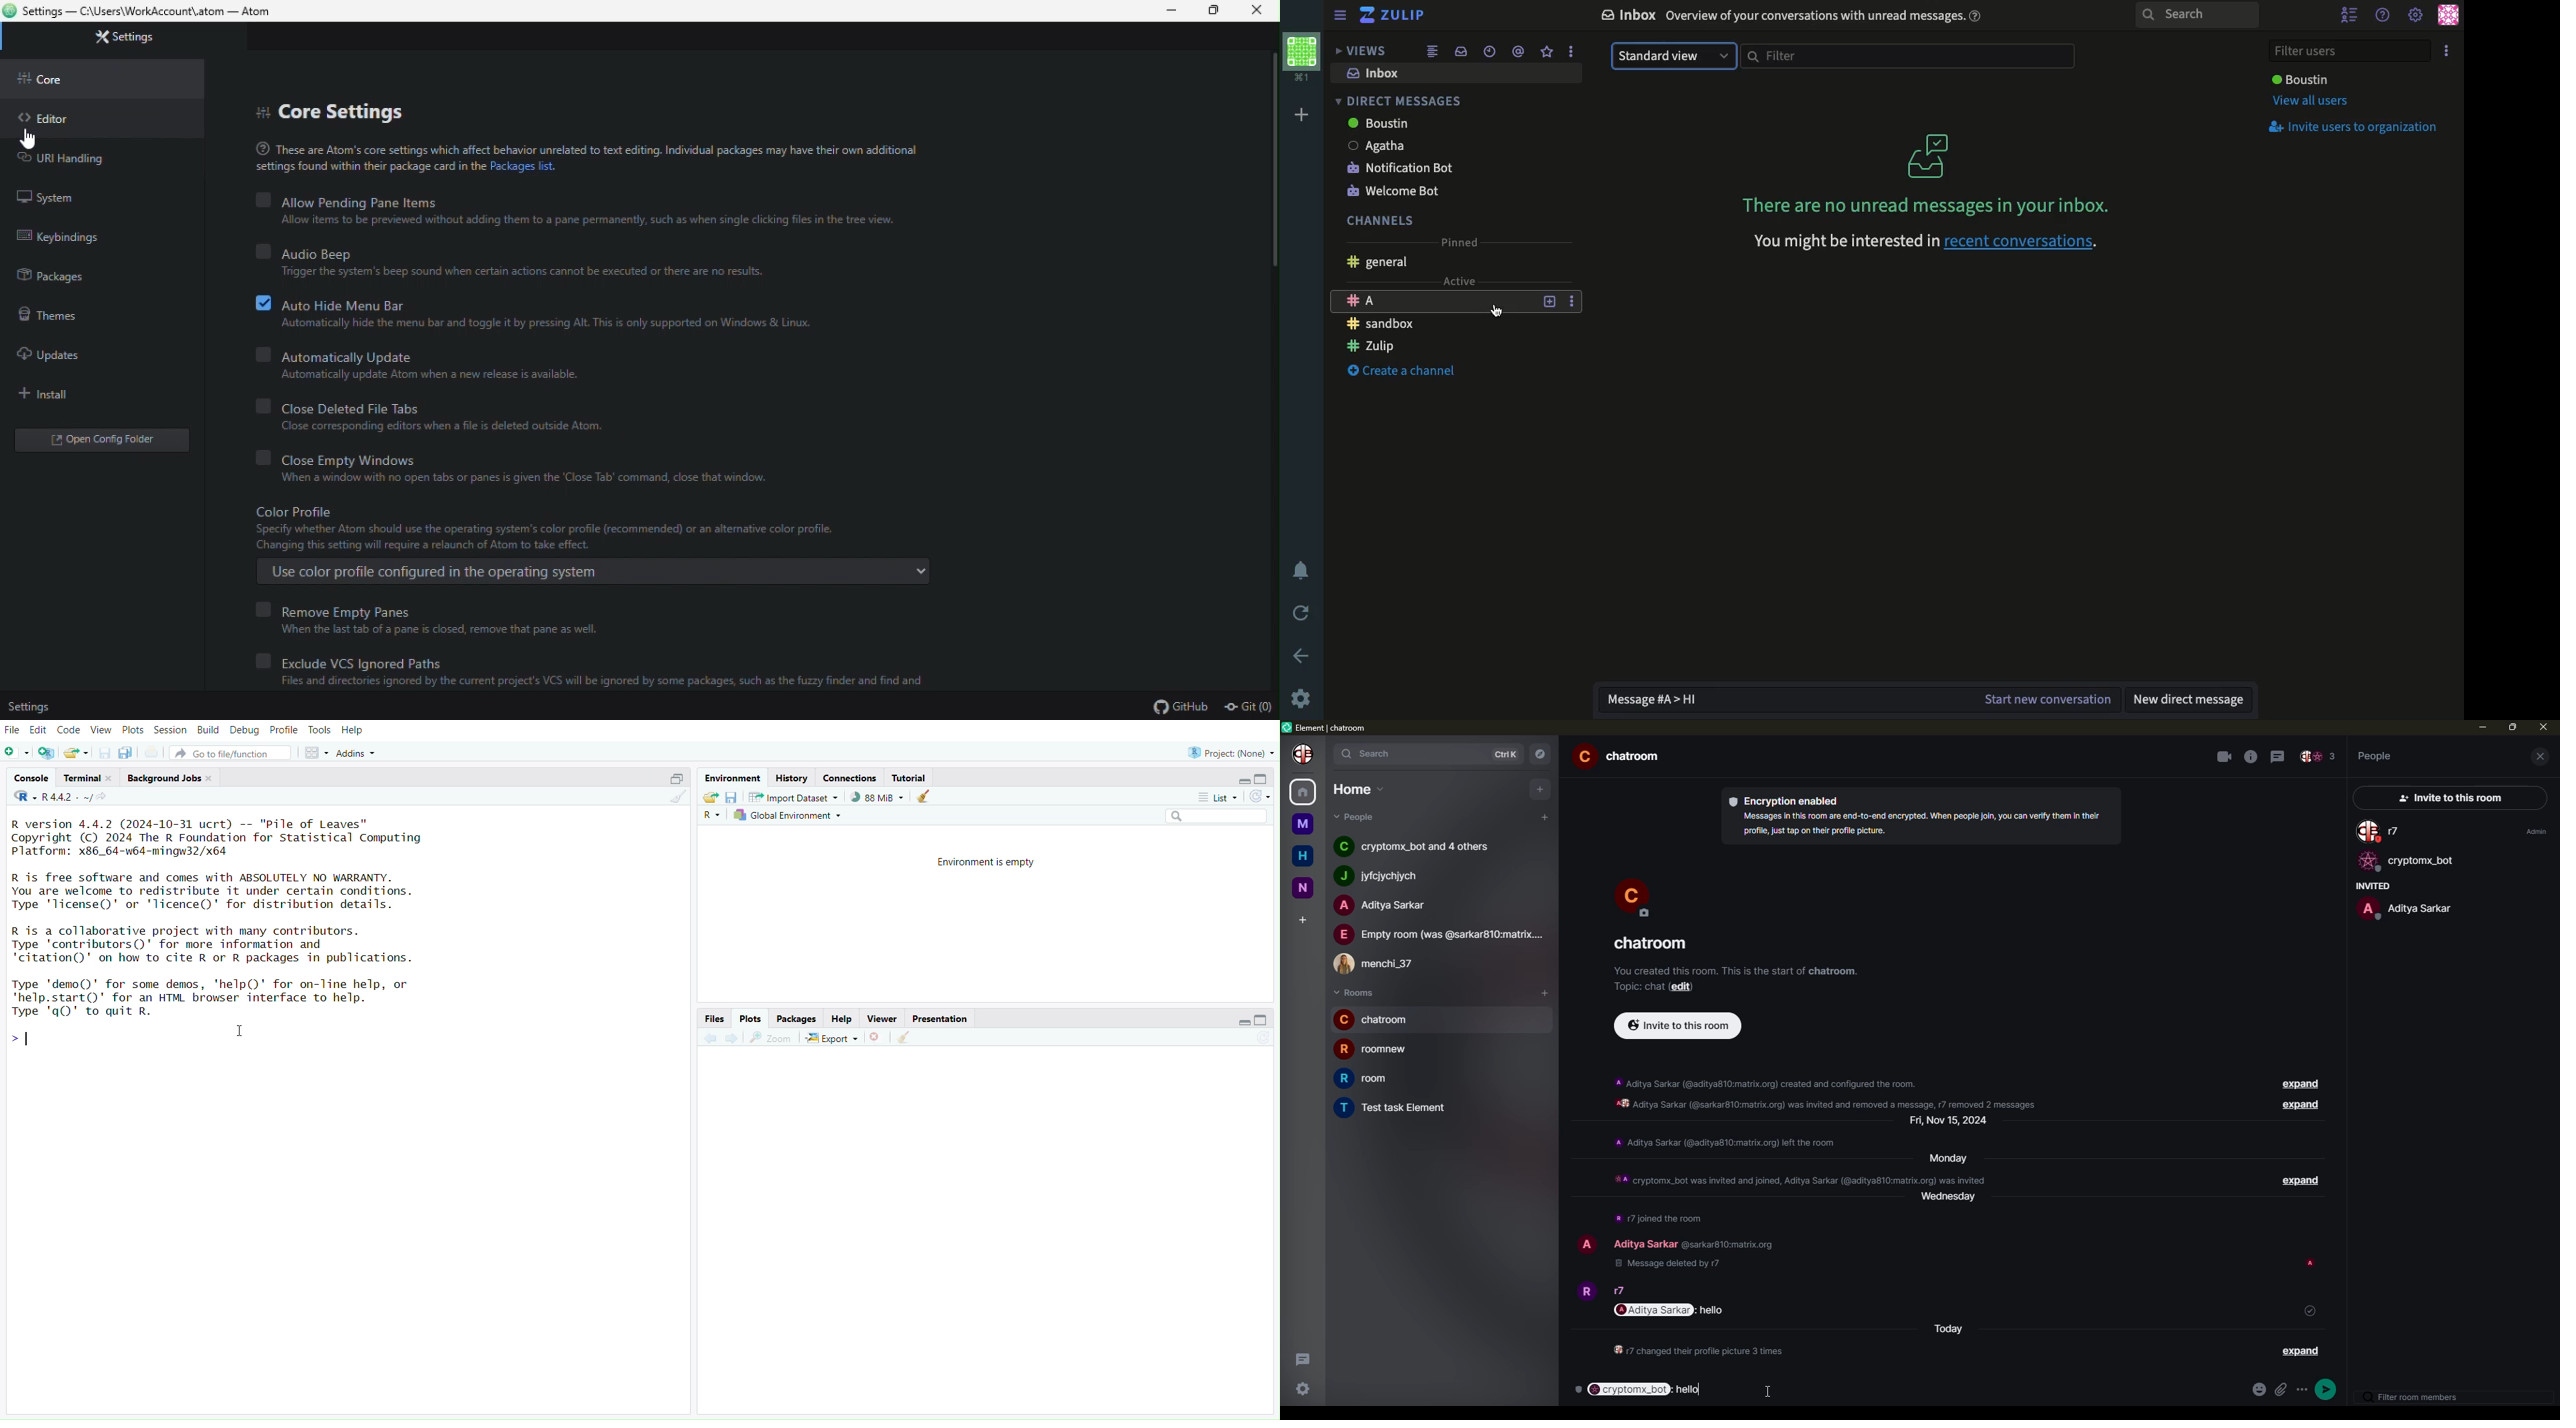 The image size is (2576, 1428). What do you see at coordinates (101, 752) in the screenshot?
I see `Save current document (Ctrl + S)` at bounding box center [101, 752].